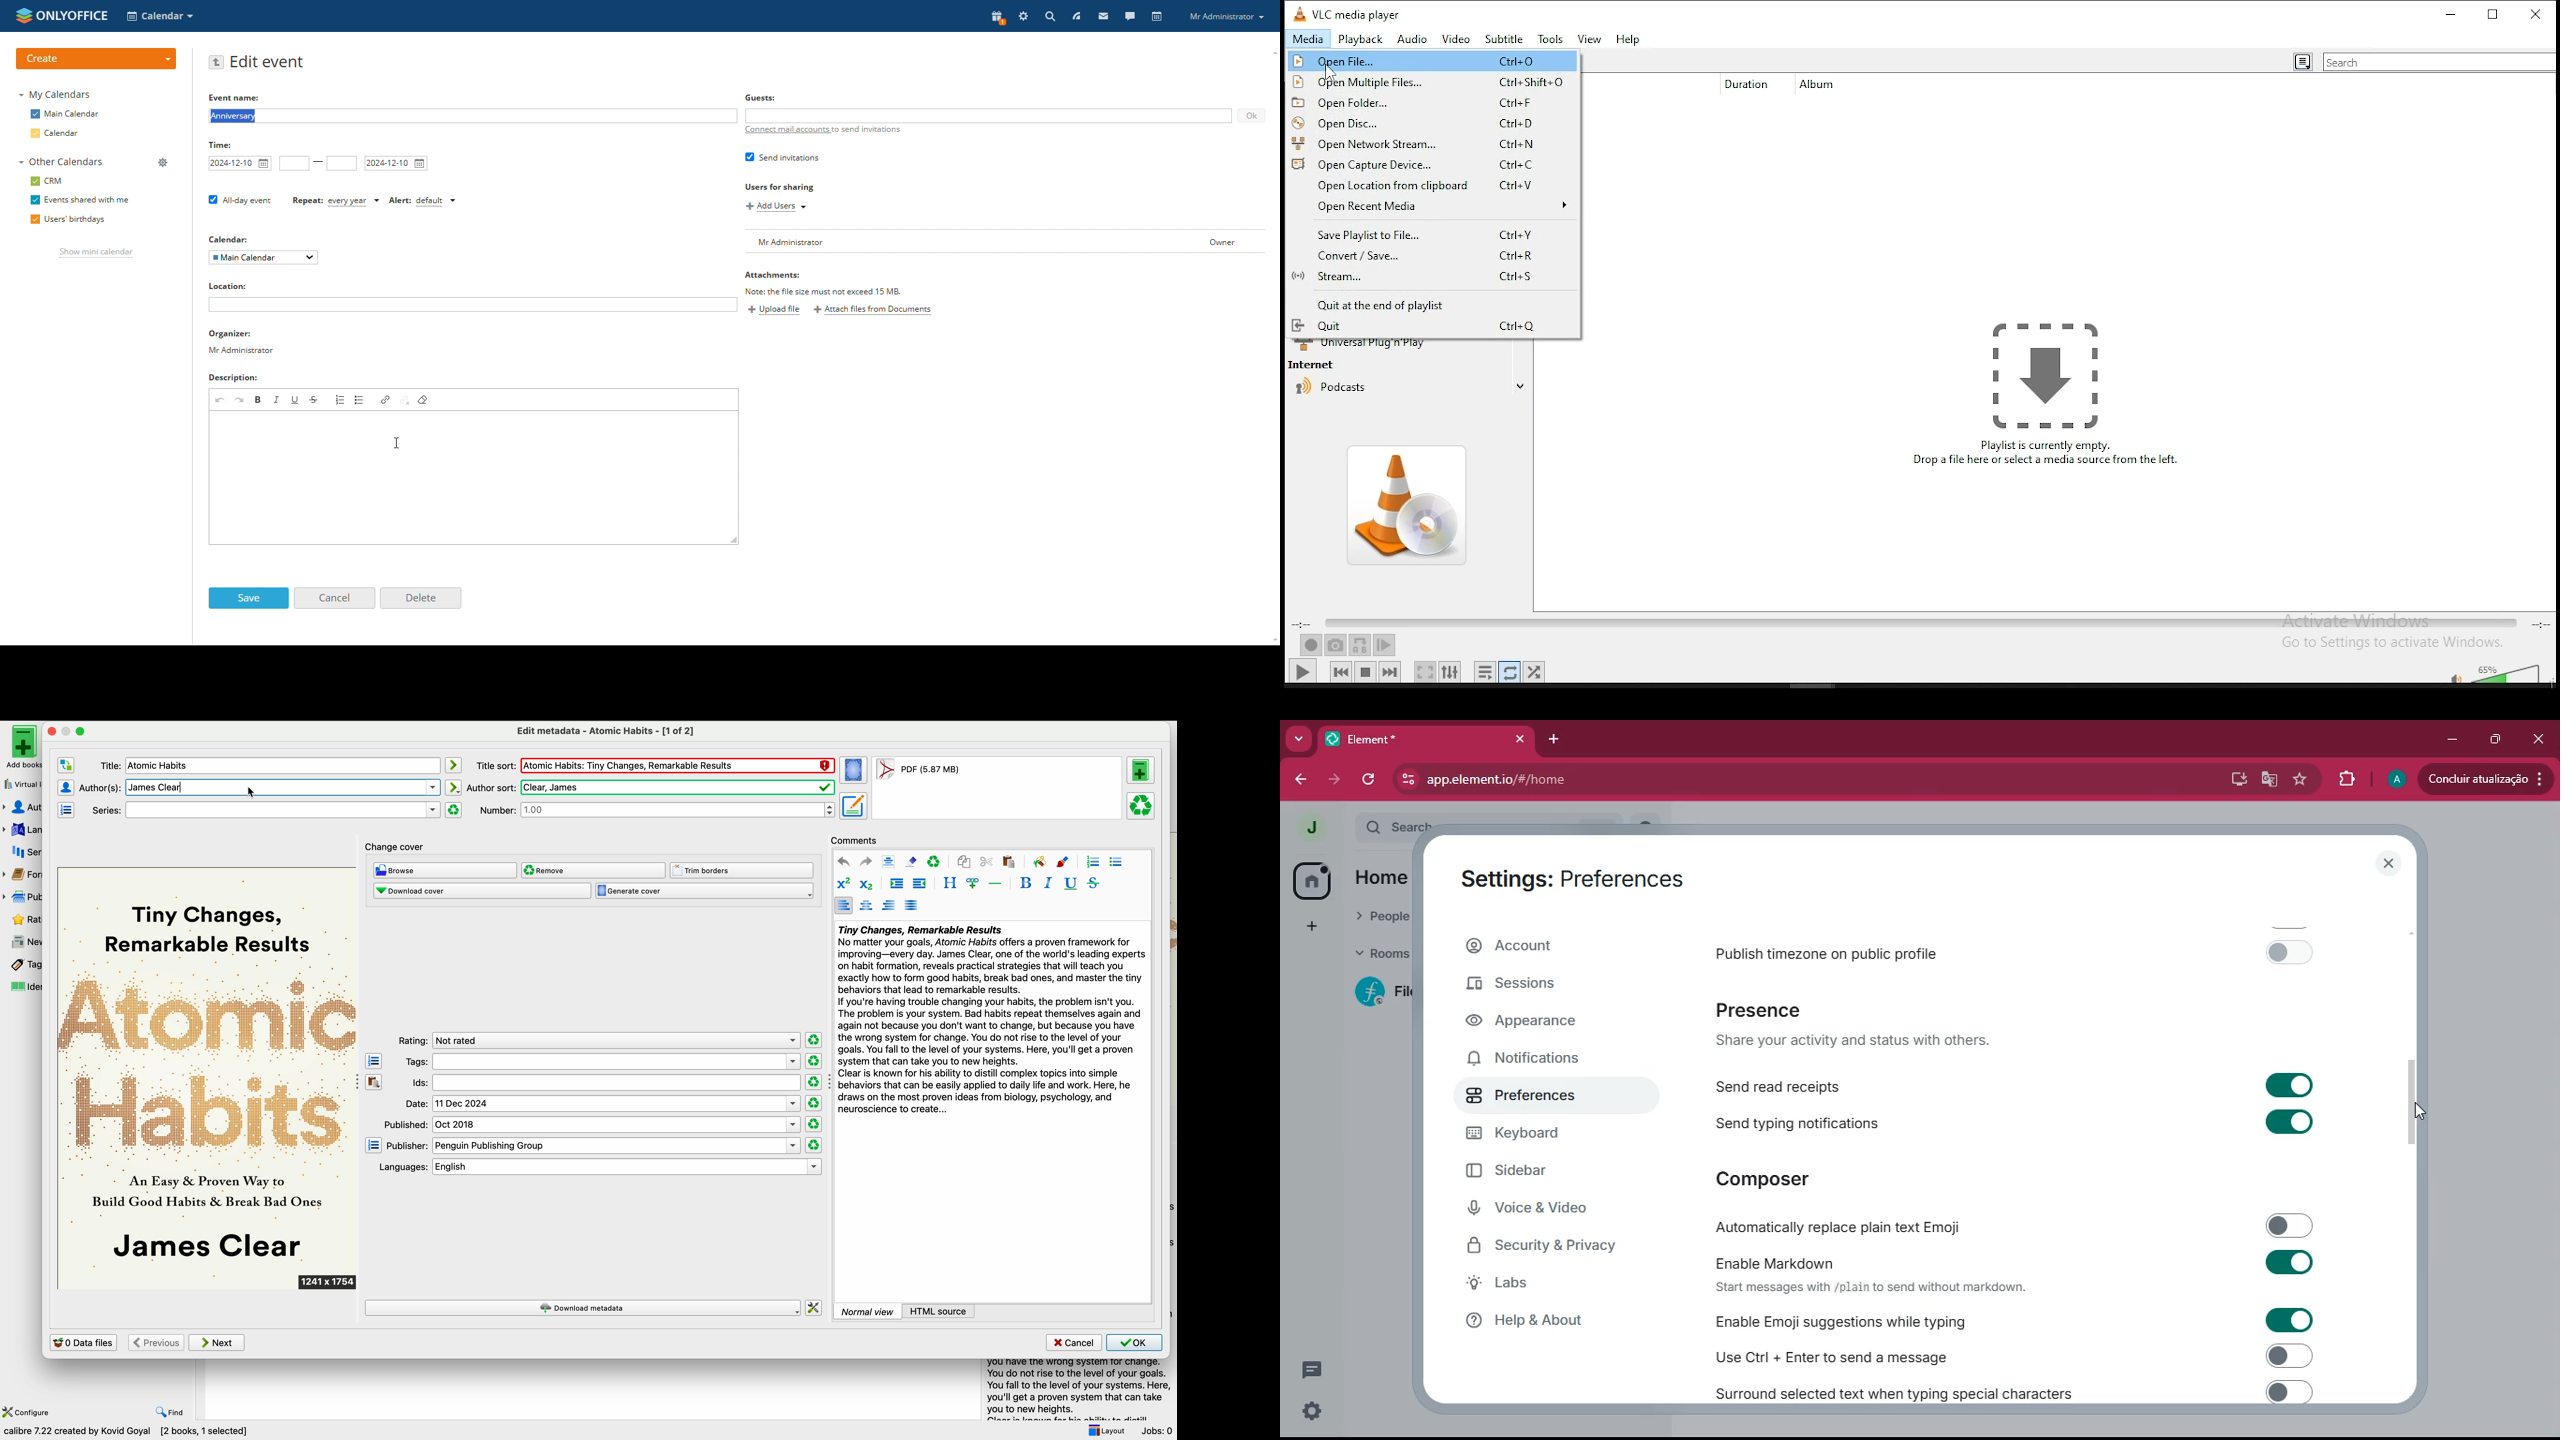  I want to click on keyboard, so click(1542, 1139).